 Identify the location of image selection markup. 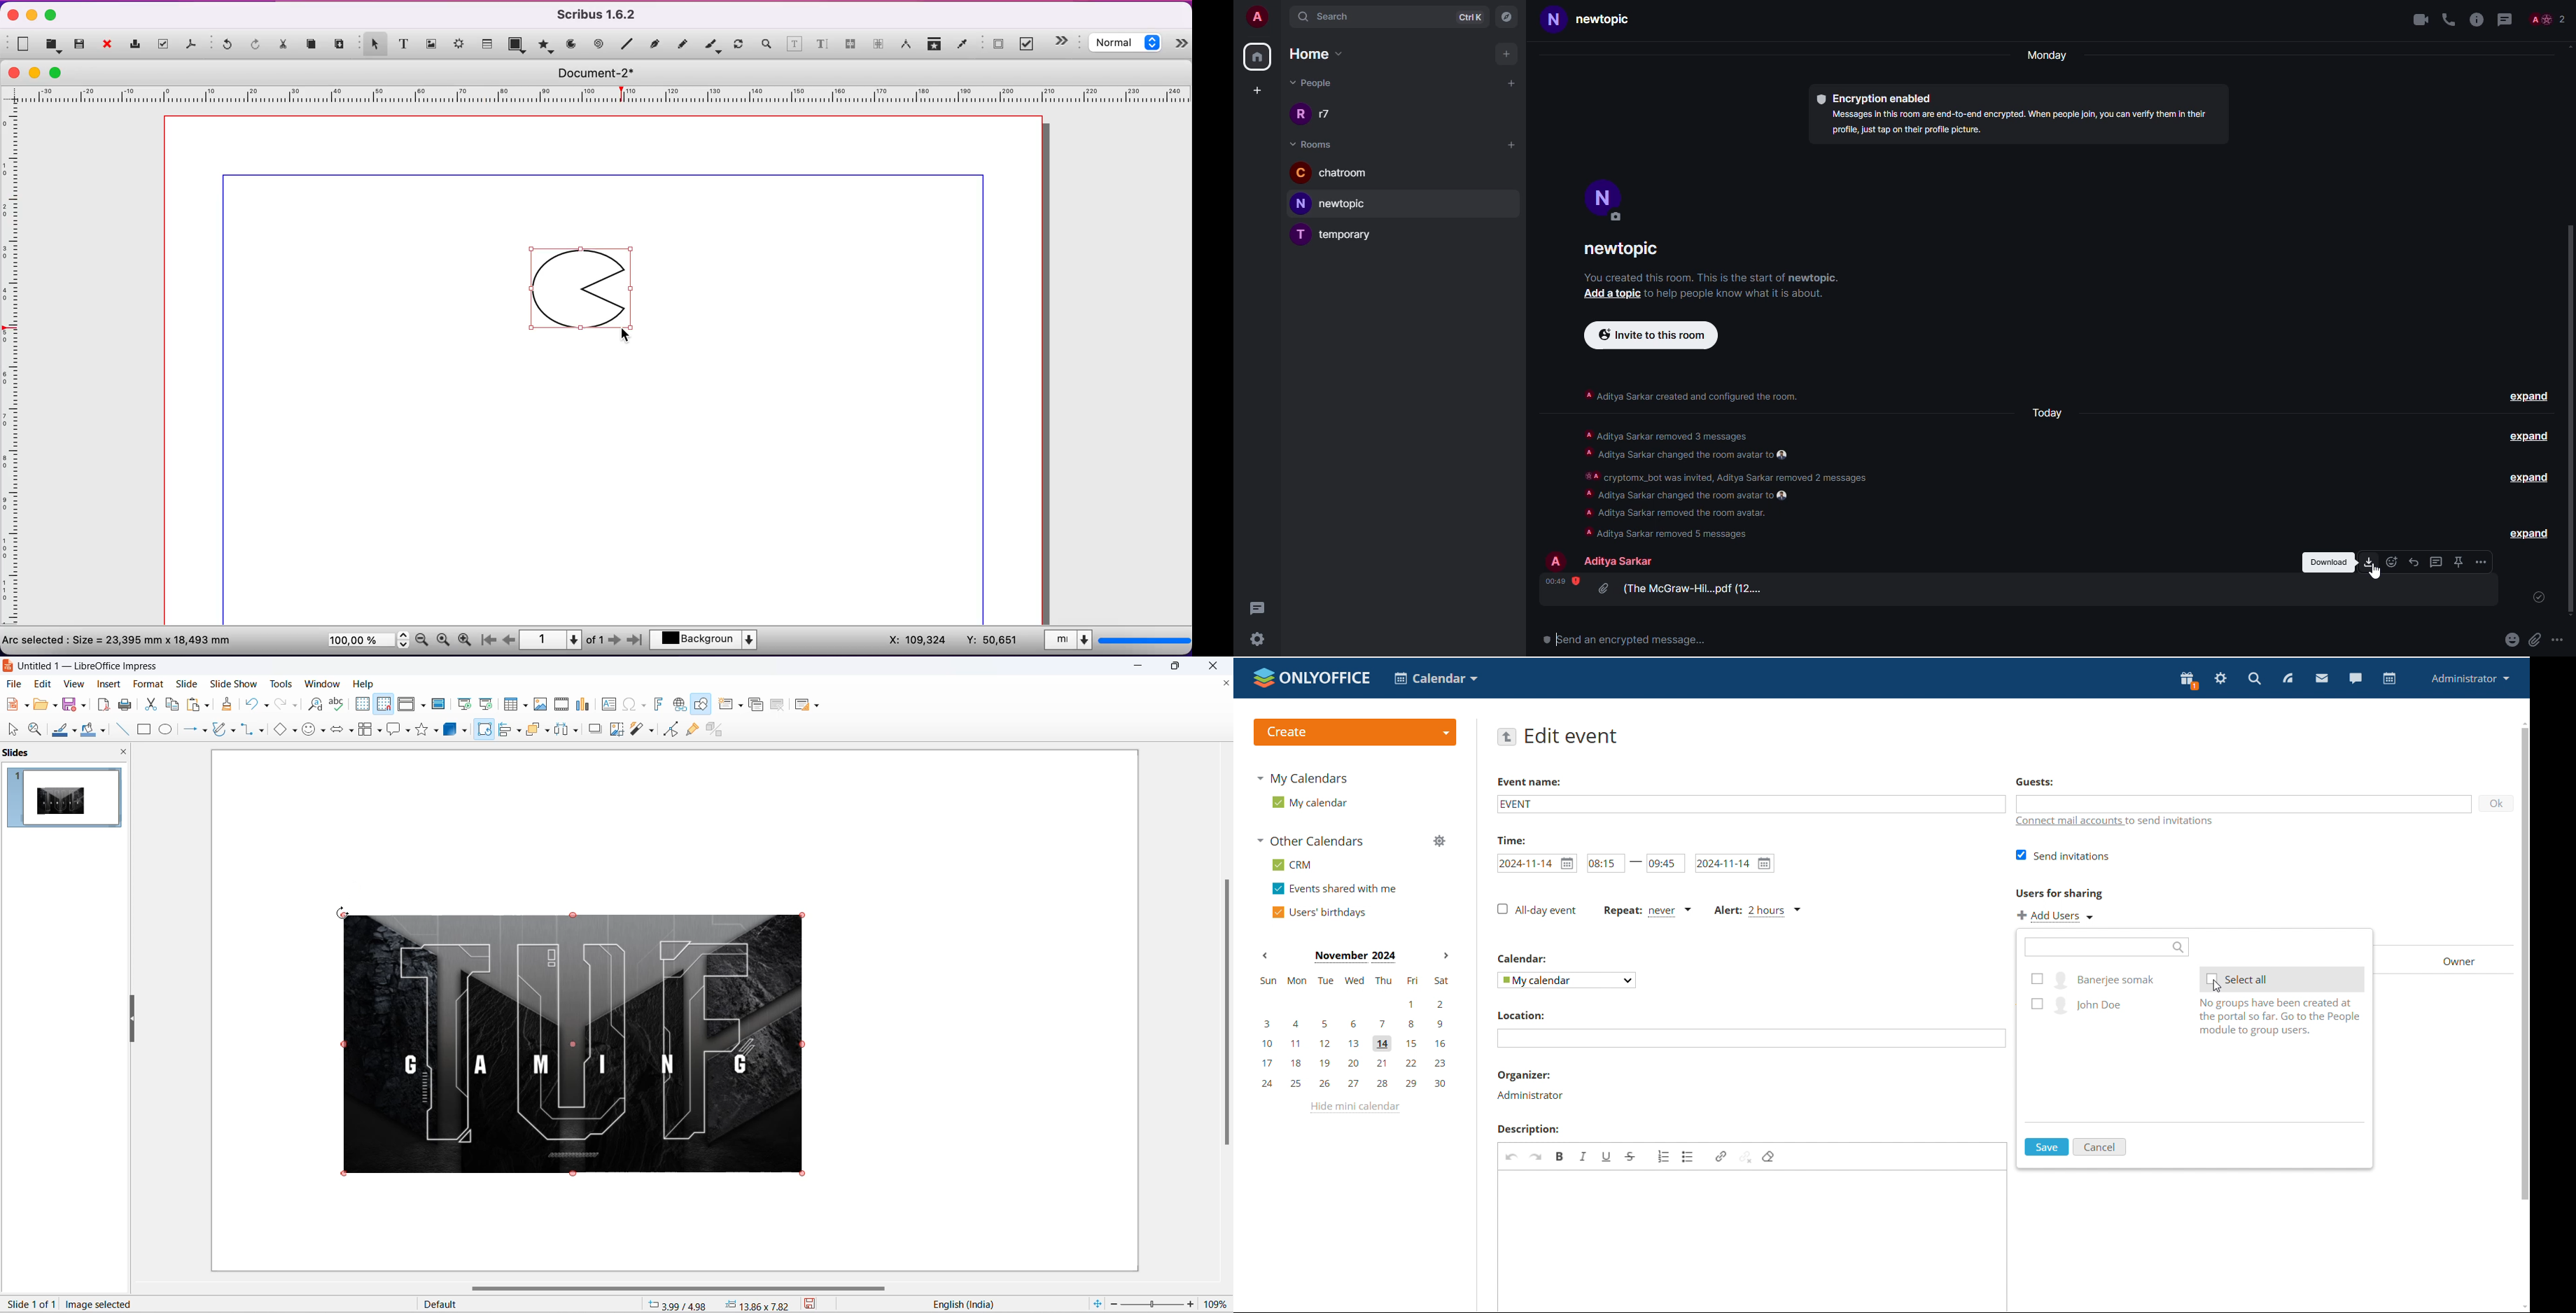
(342, 1175).